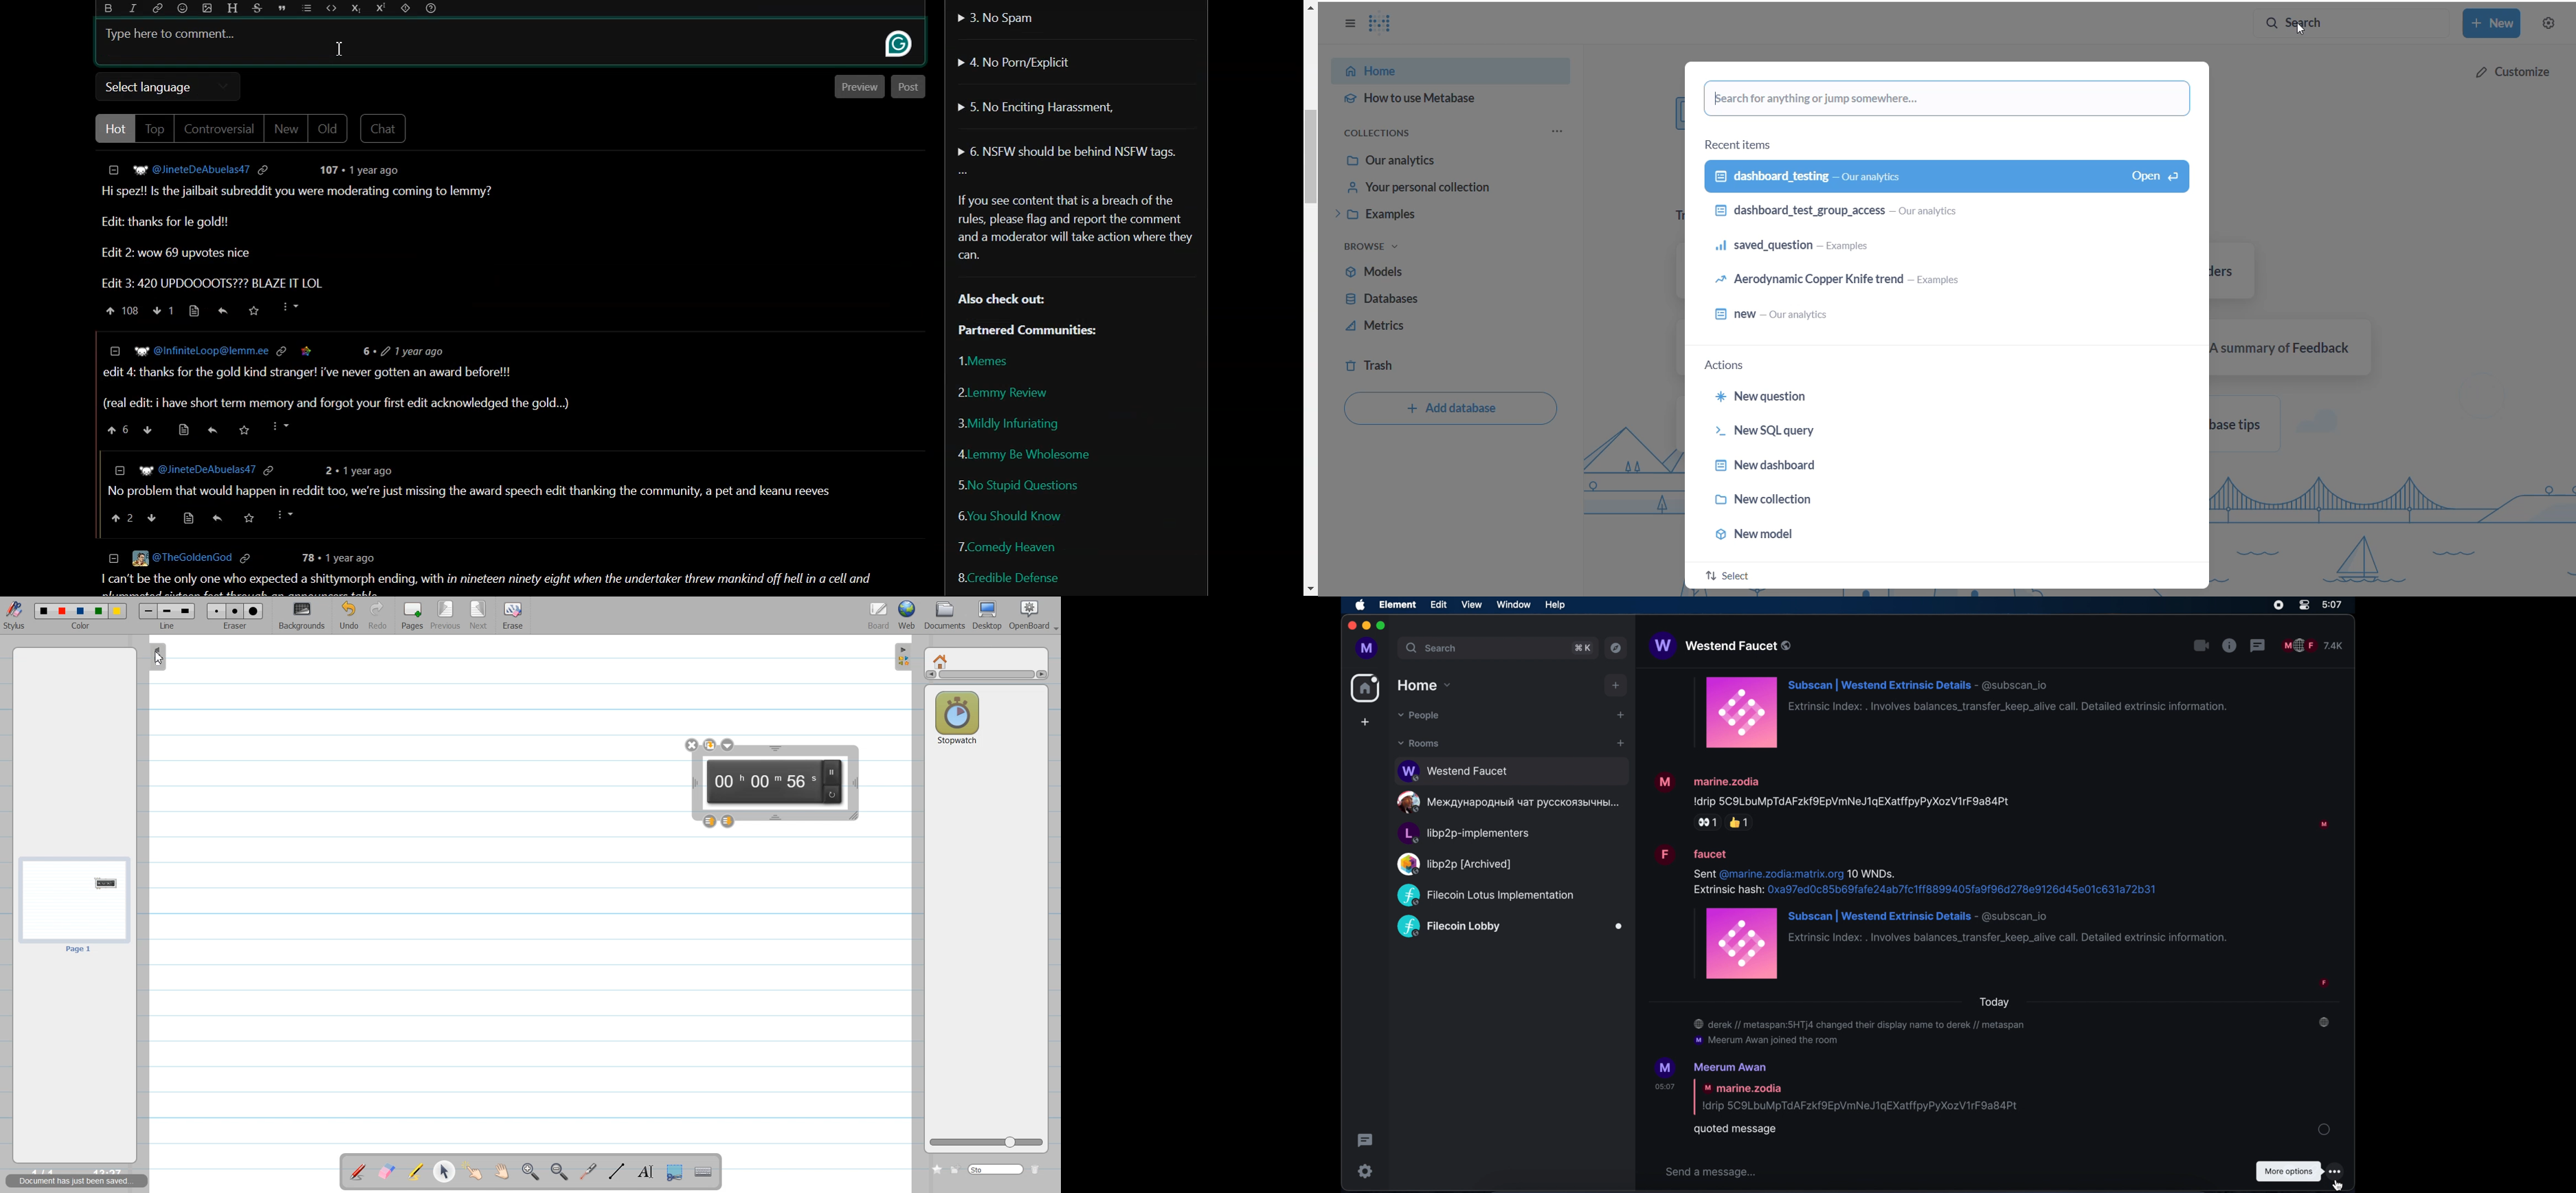 The image size is (2576, 1204). What do you see at coordinates (1009, 514) in the screenshot?
I see `You Should Know` at bounding box center [1009, 514].